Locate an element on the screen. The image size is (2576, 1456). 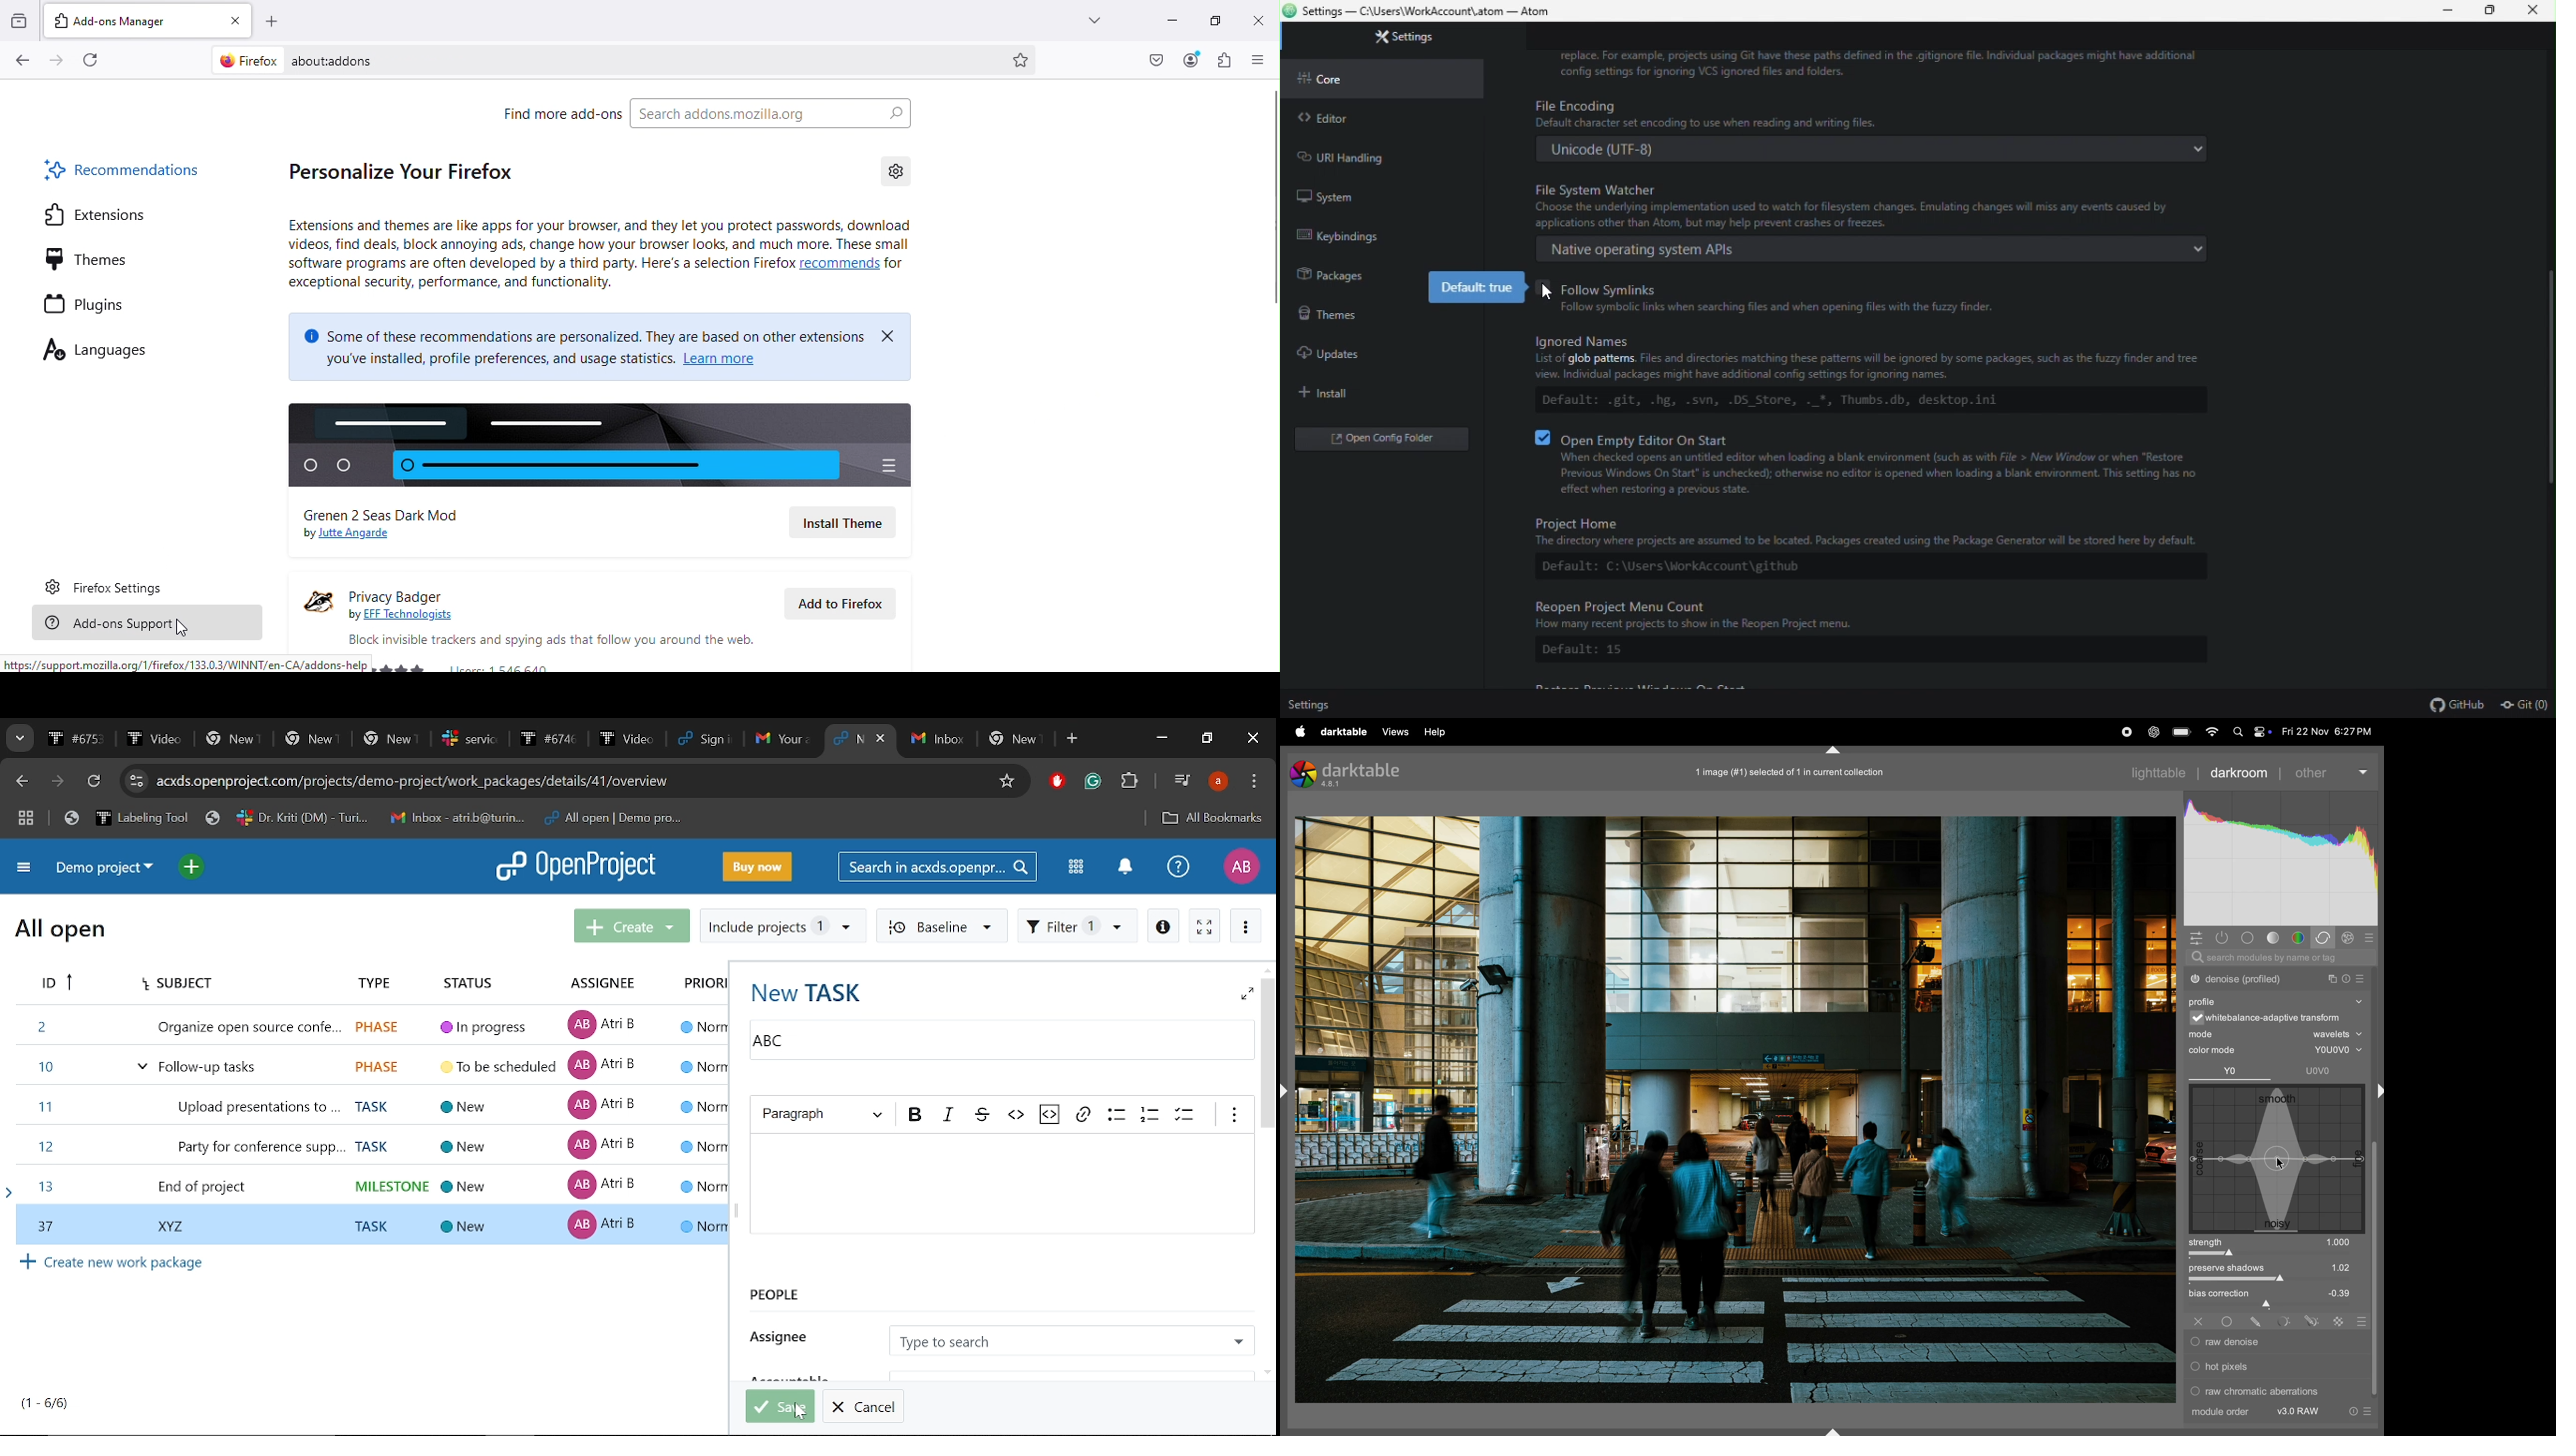
effect is located at coordinates (2348, 938).